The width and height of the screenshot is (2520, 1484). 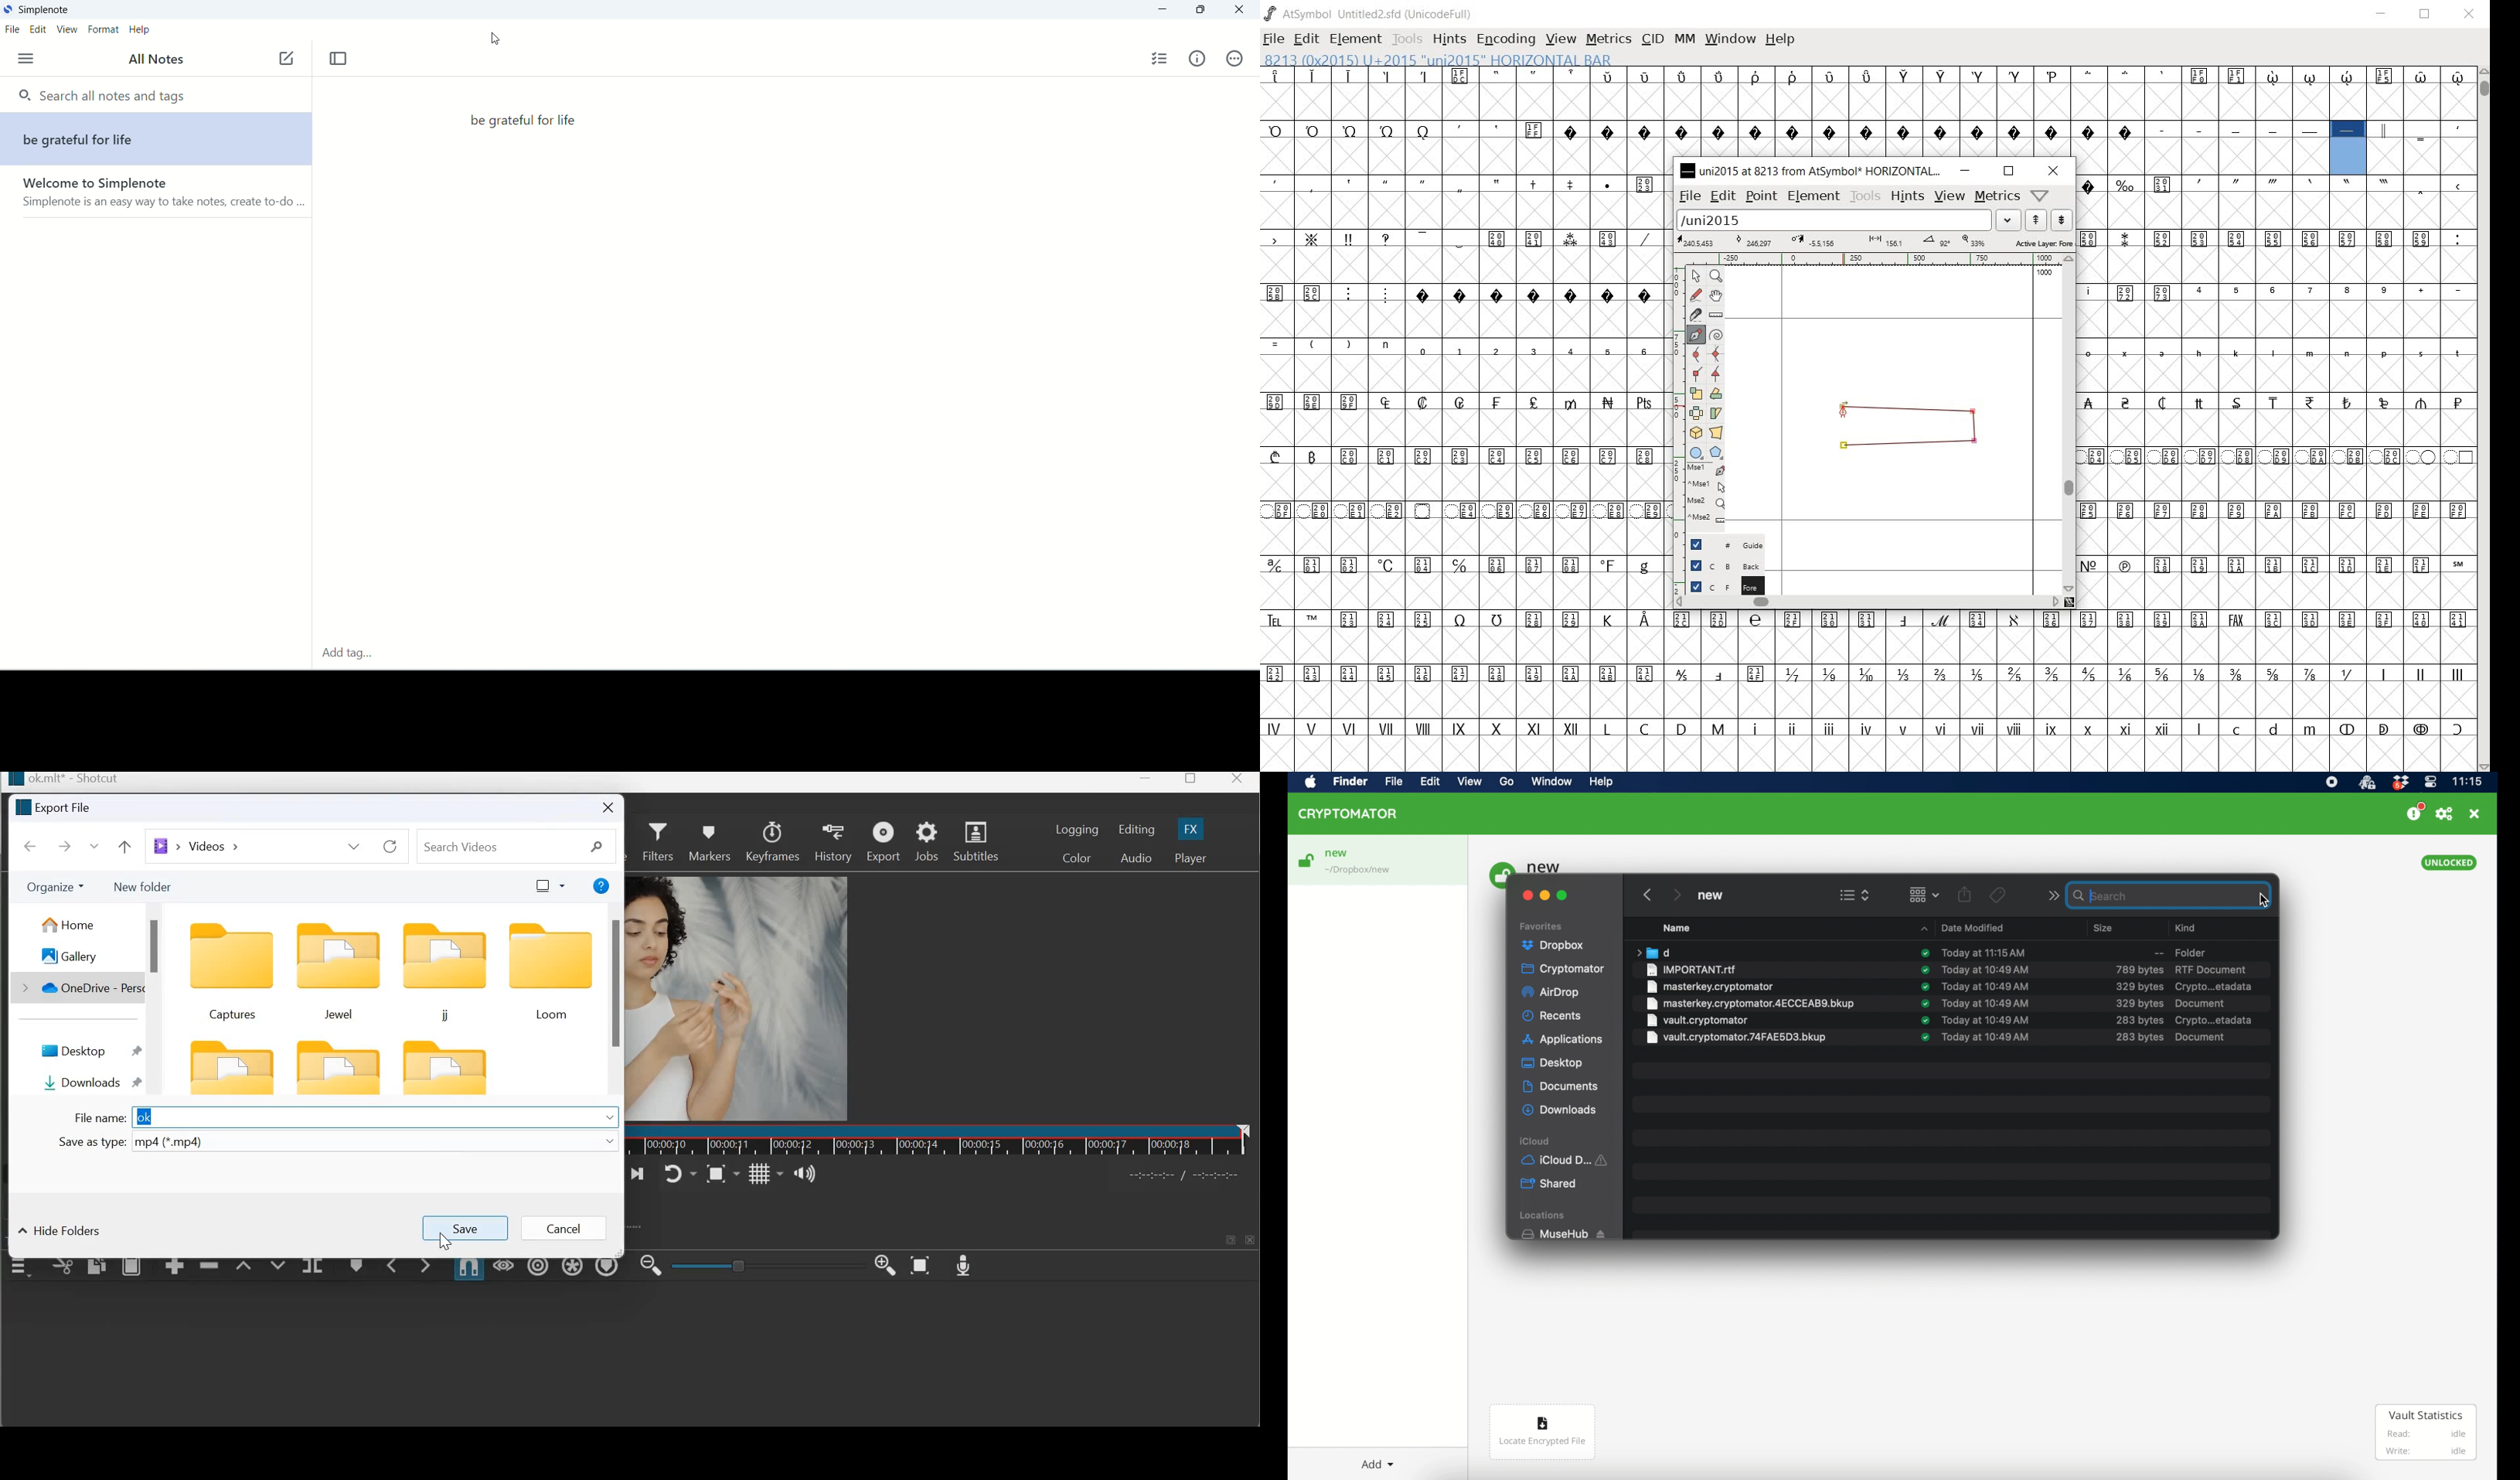 What do you see at coordinates (1696, 375) in the screenshot?
I see `Add a corner point` at bounding box center [1696, 375].